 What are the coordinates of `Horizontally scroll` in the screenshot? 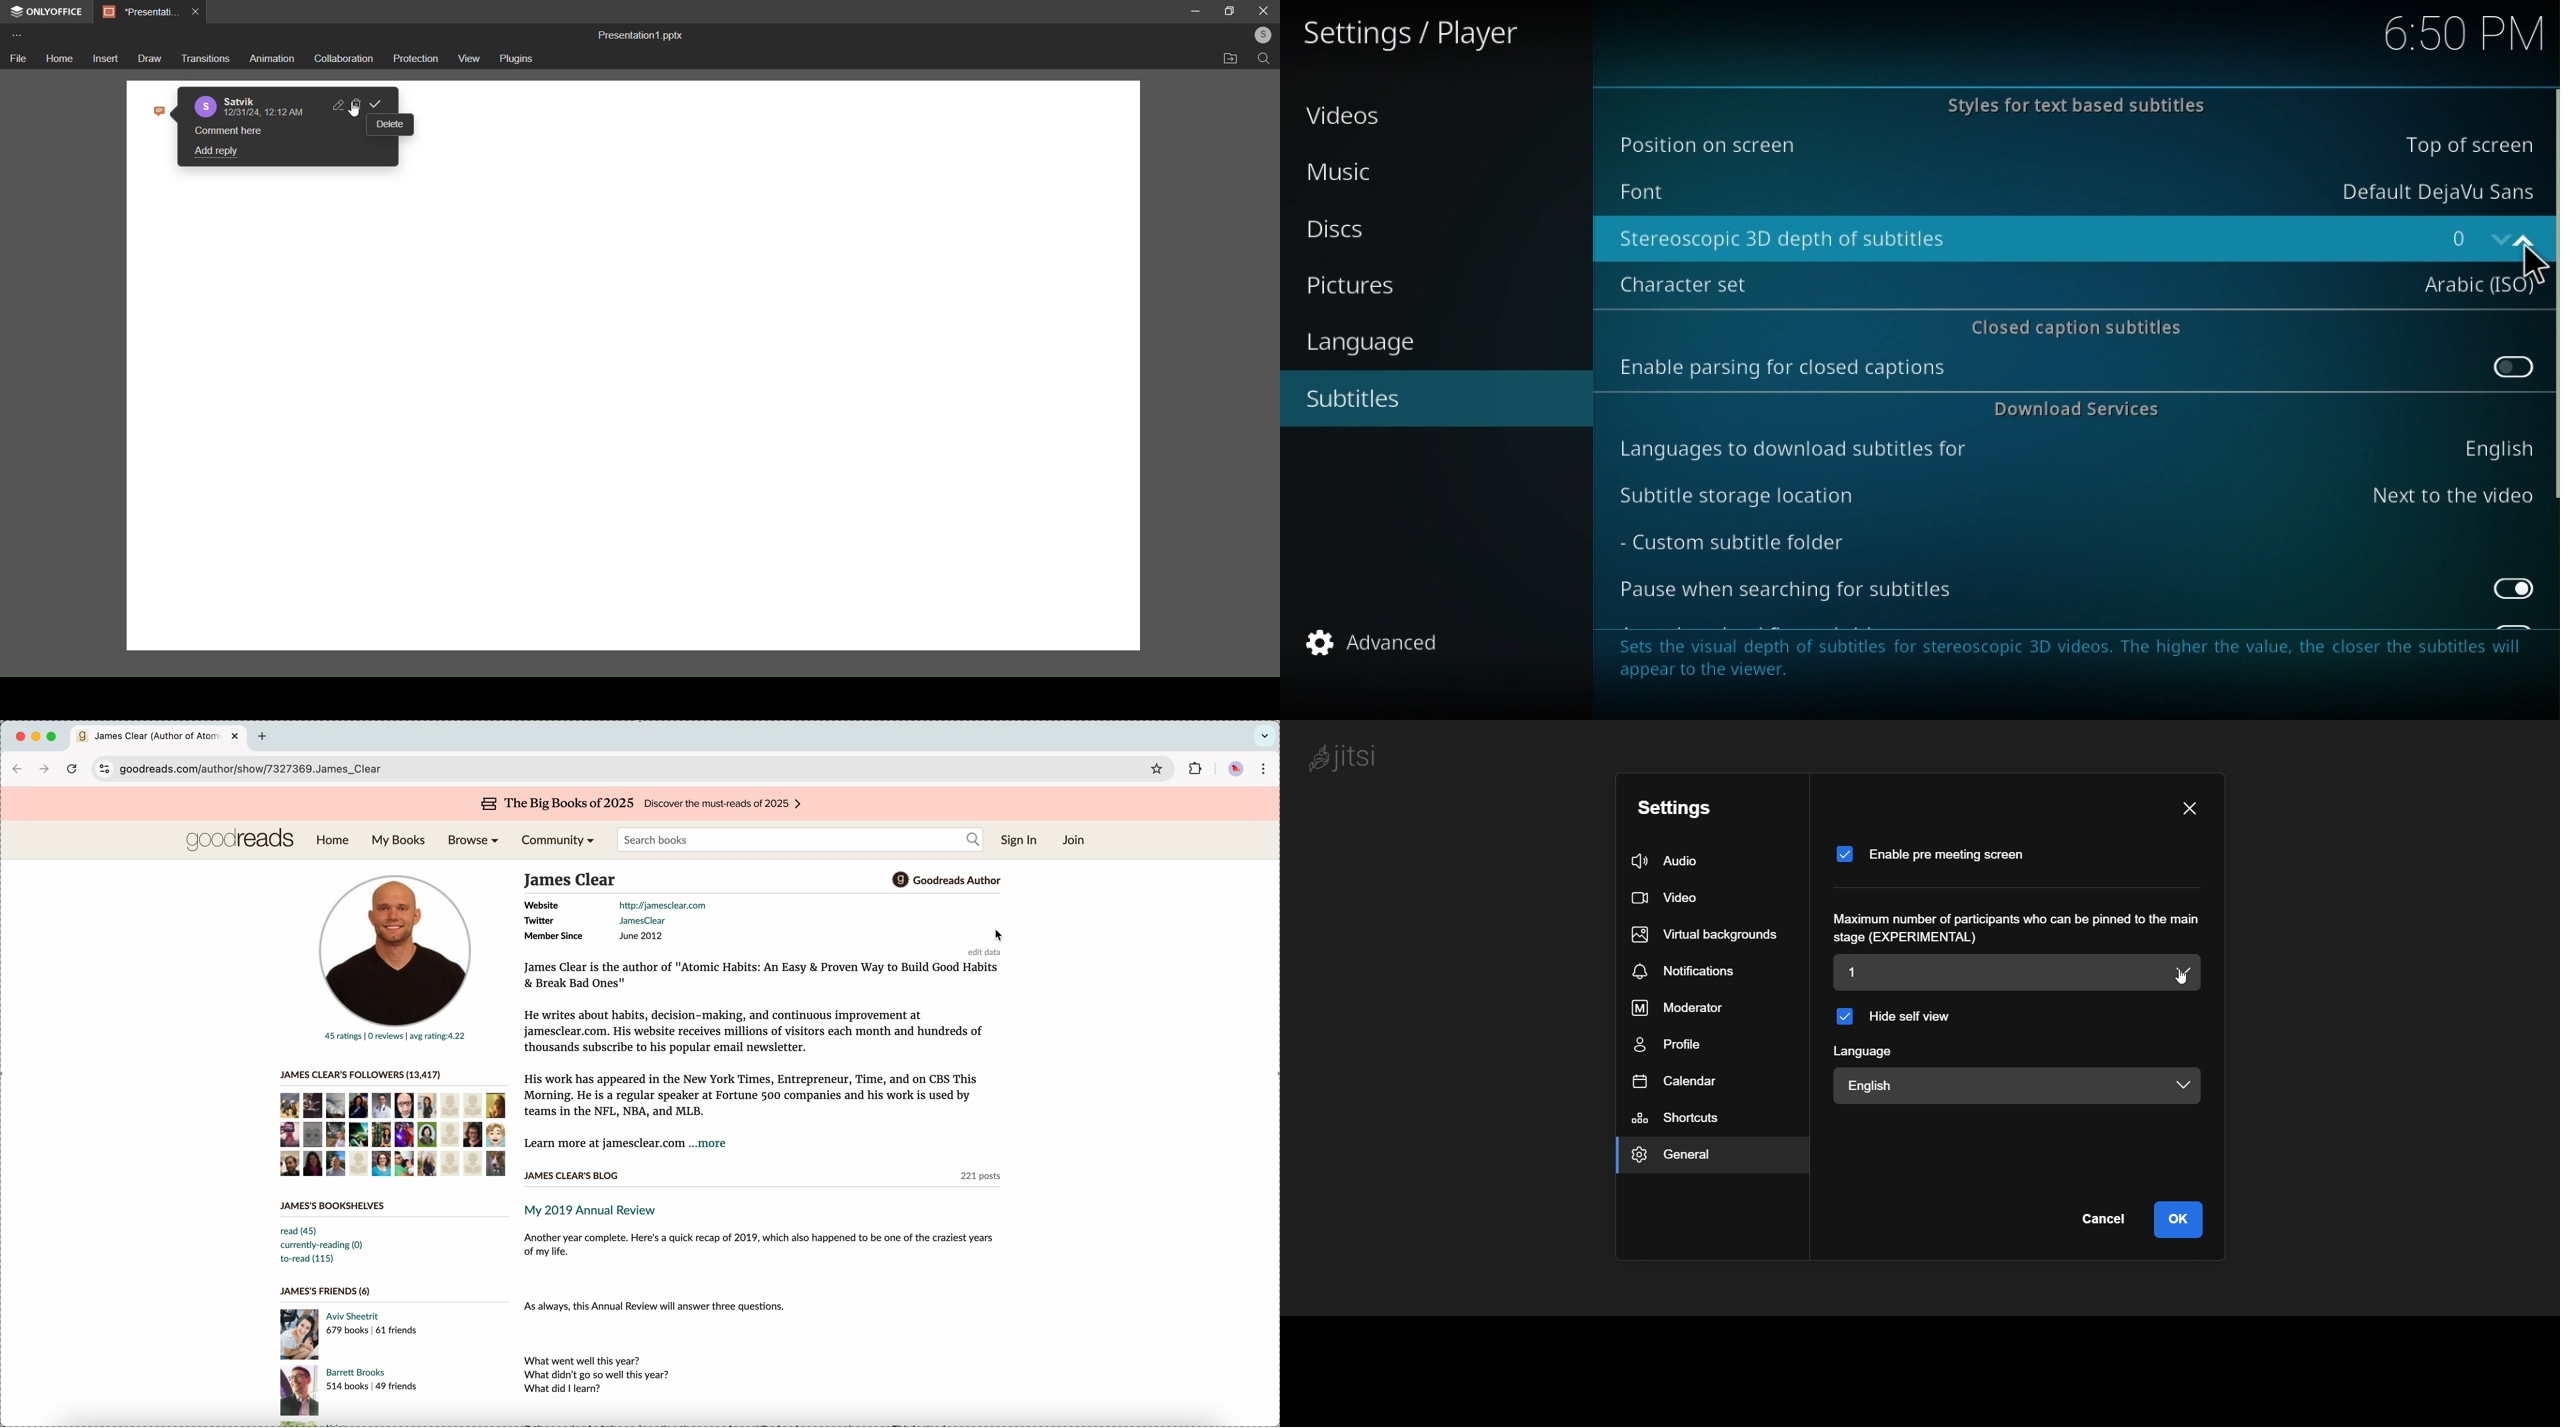 It's located at (2552, 295).